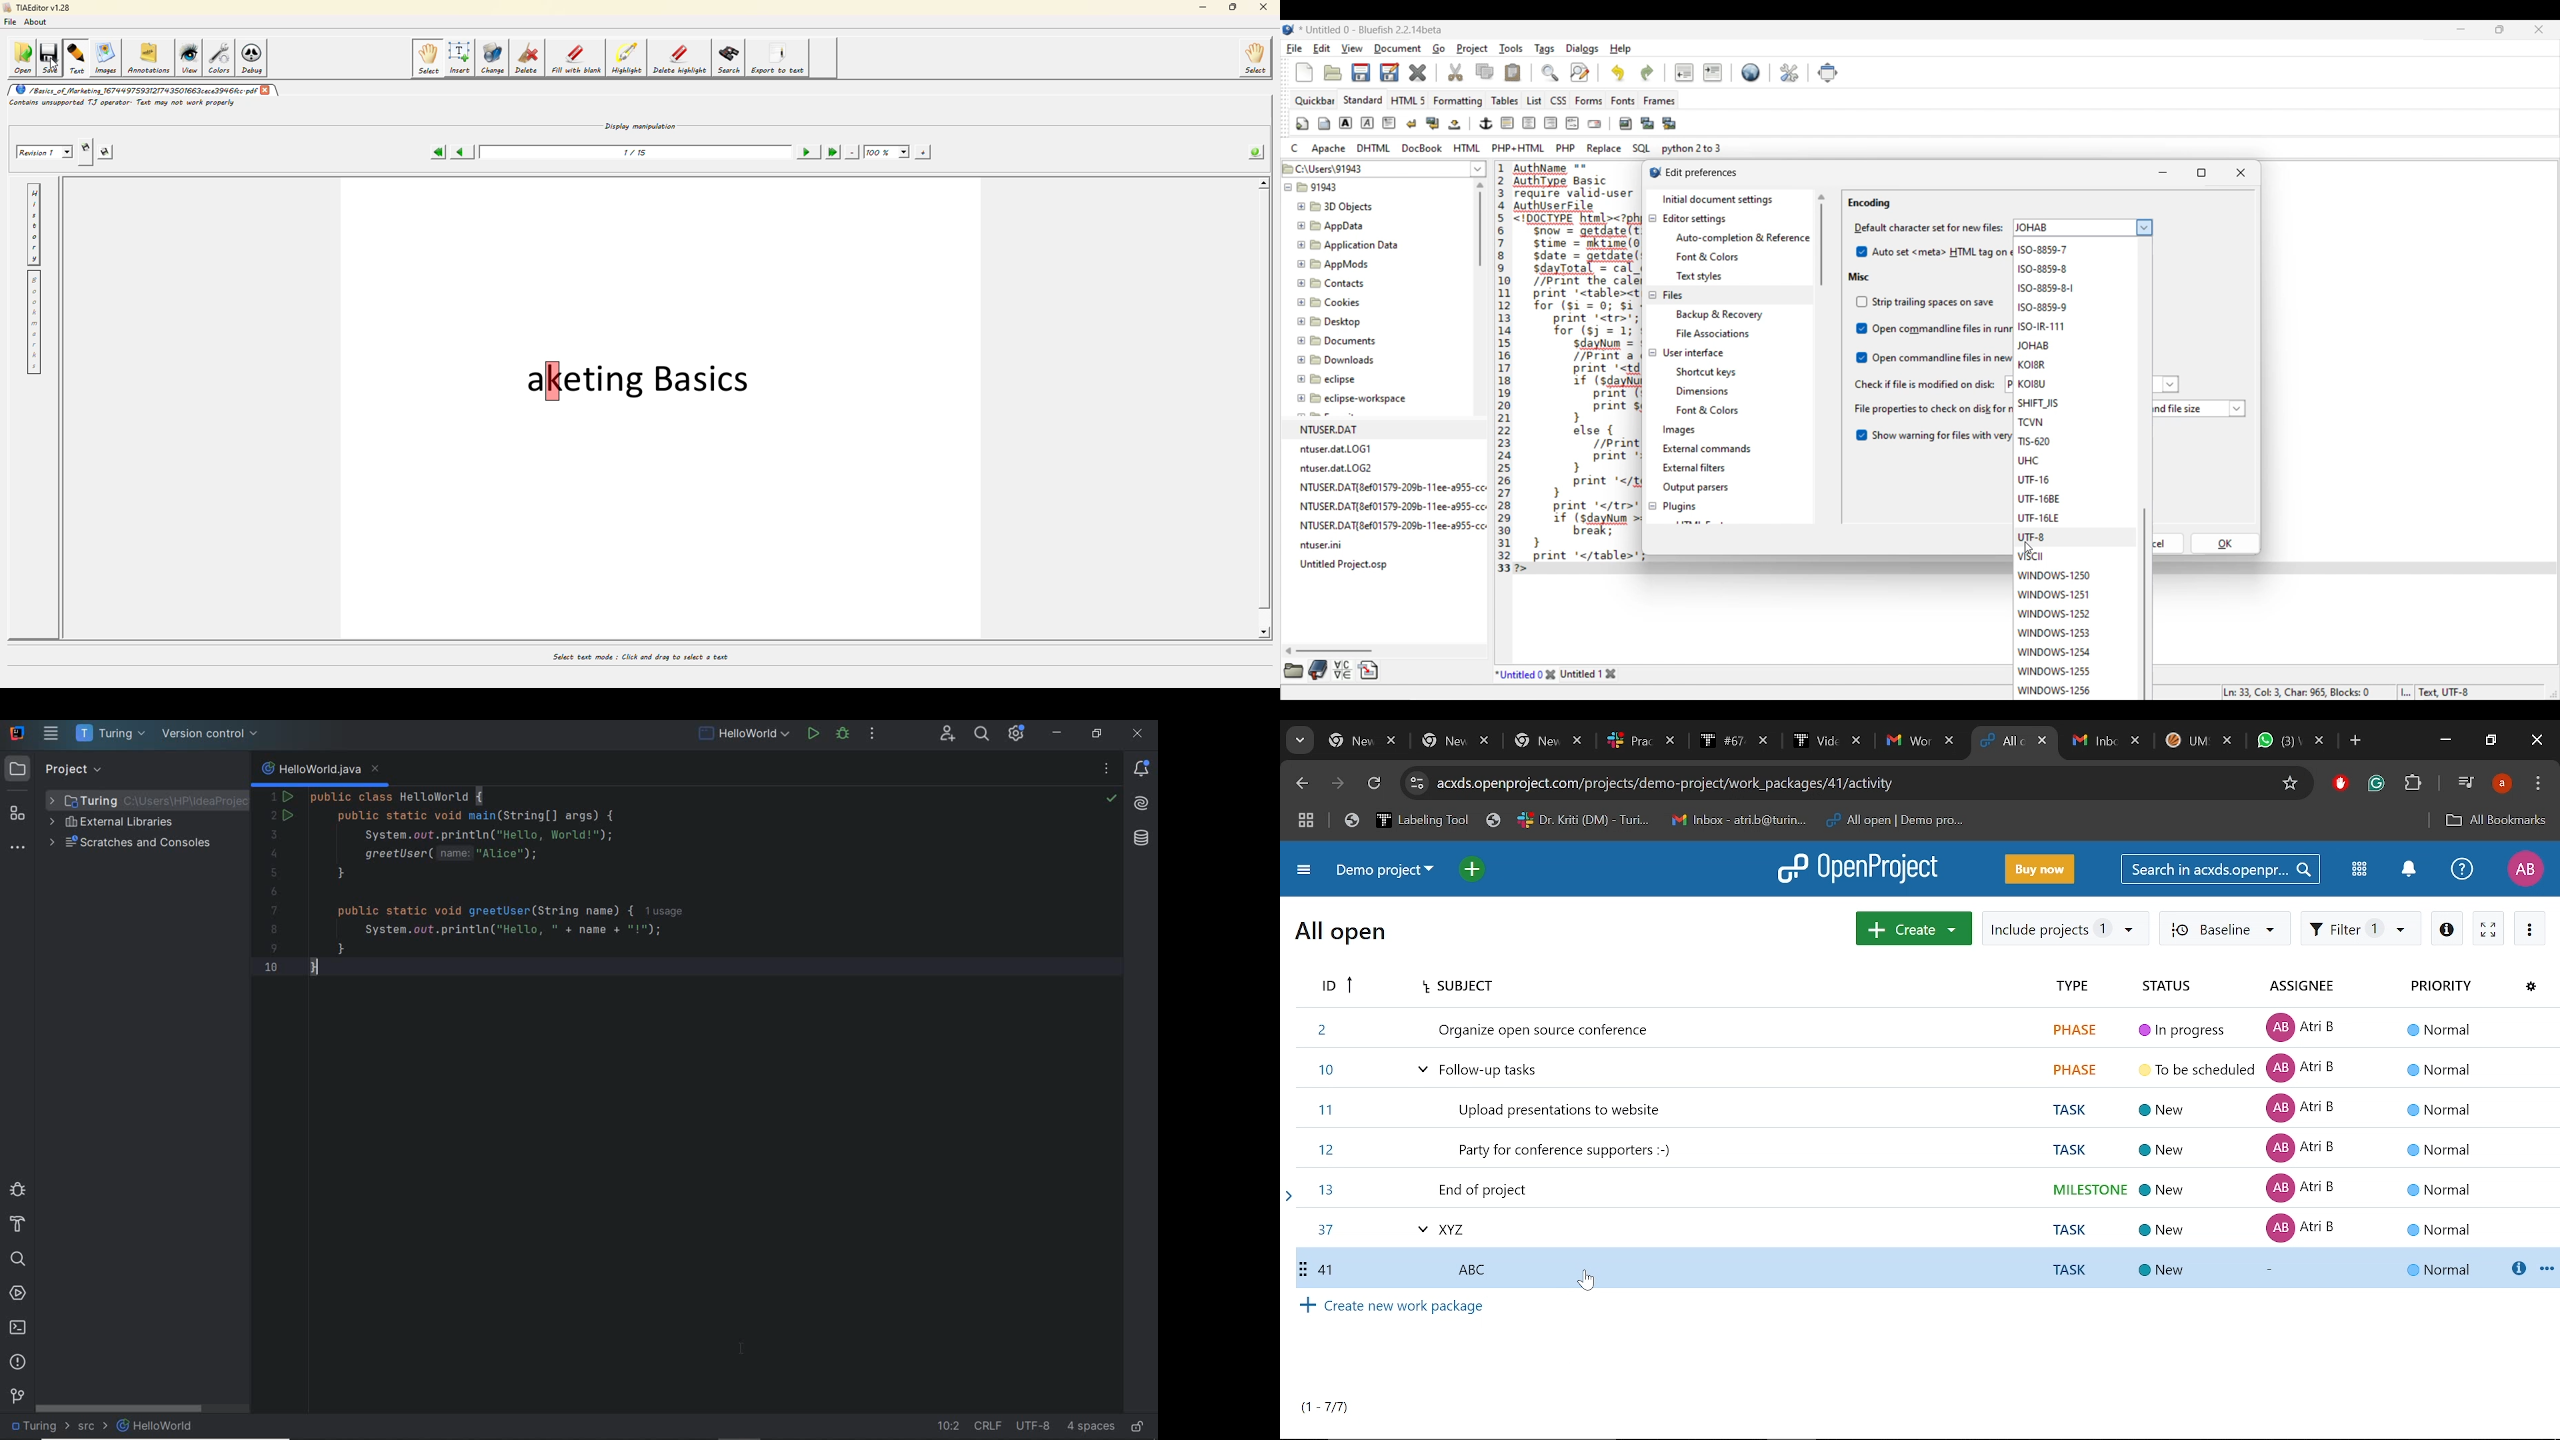 This screenshot has height=1456, width=2576. Describe the element at coordinates (1112, 799) in the screenshot. I see `no problems highlighted` at that location.